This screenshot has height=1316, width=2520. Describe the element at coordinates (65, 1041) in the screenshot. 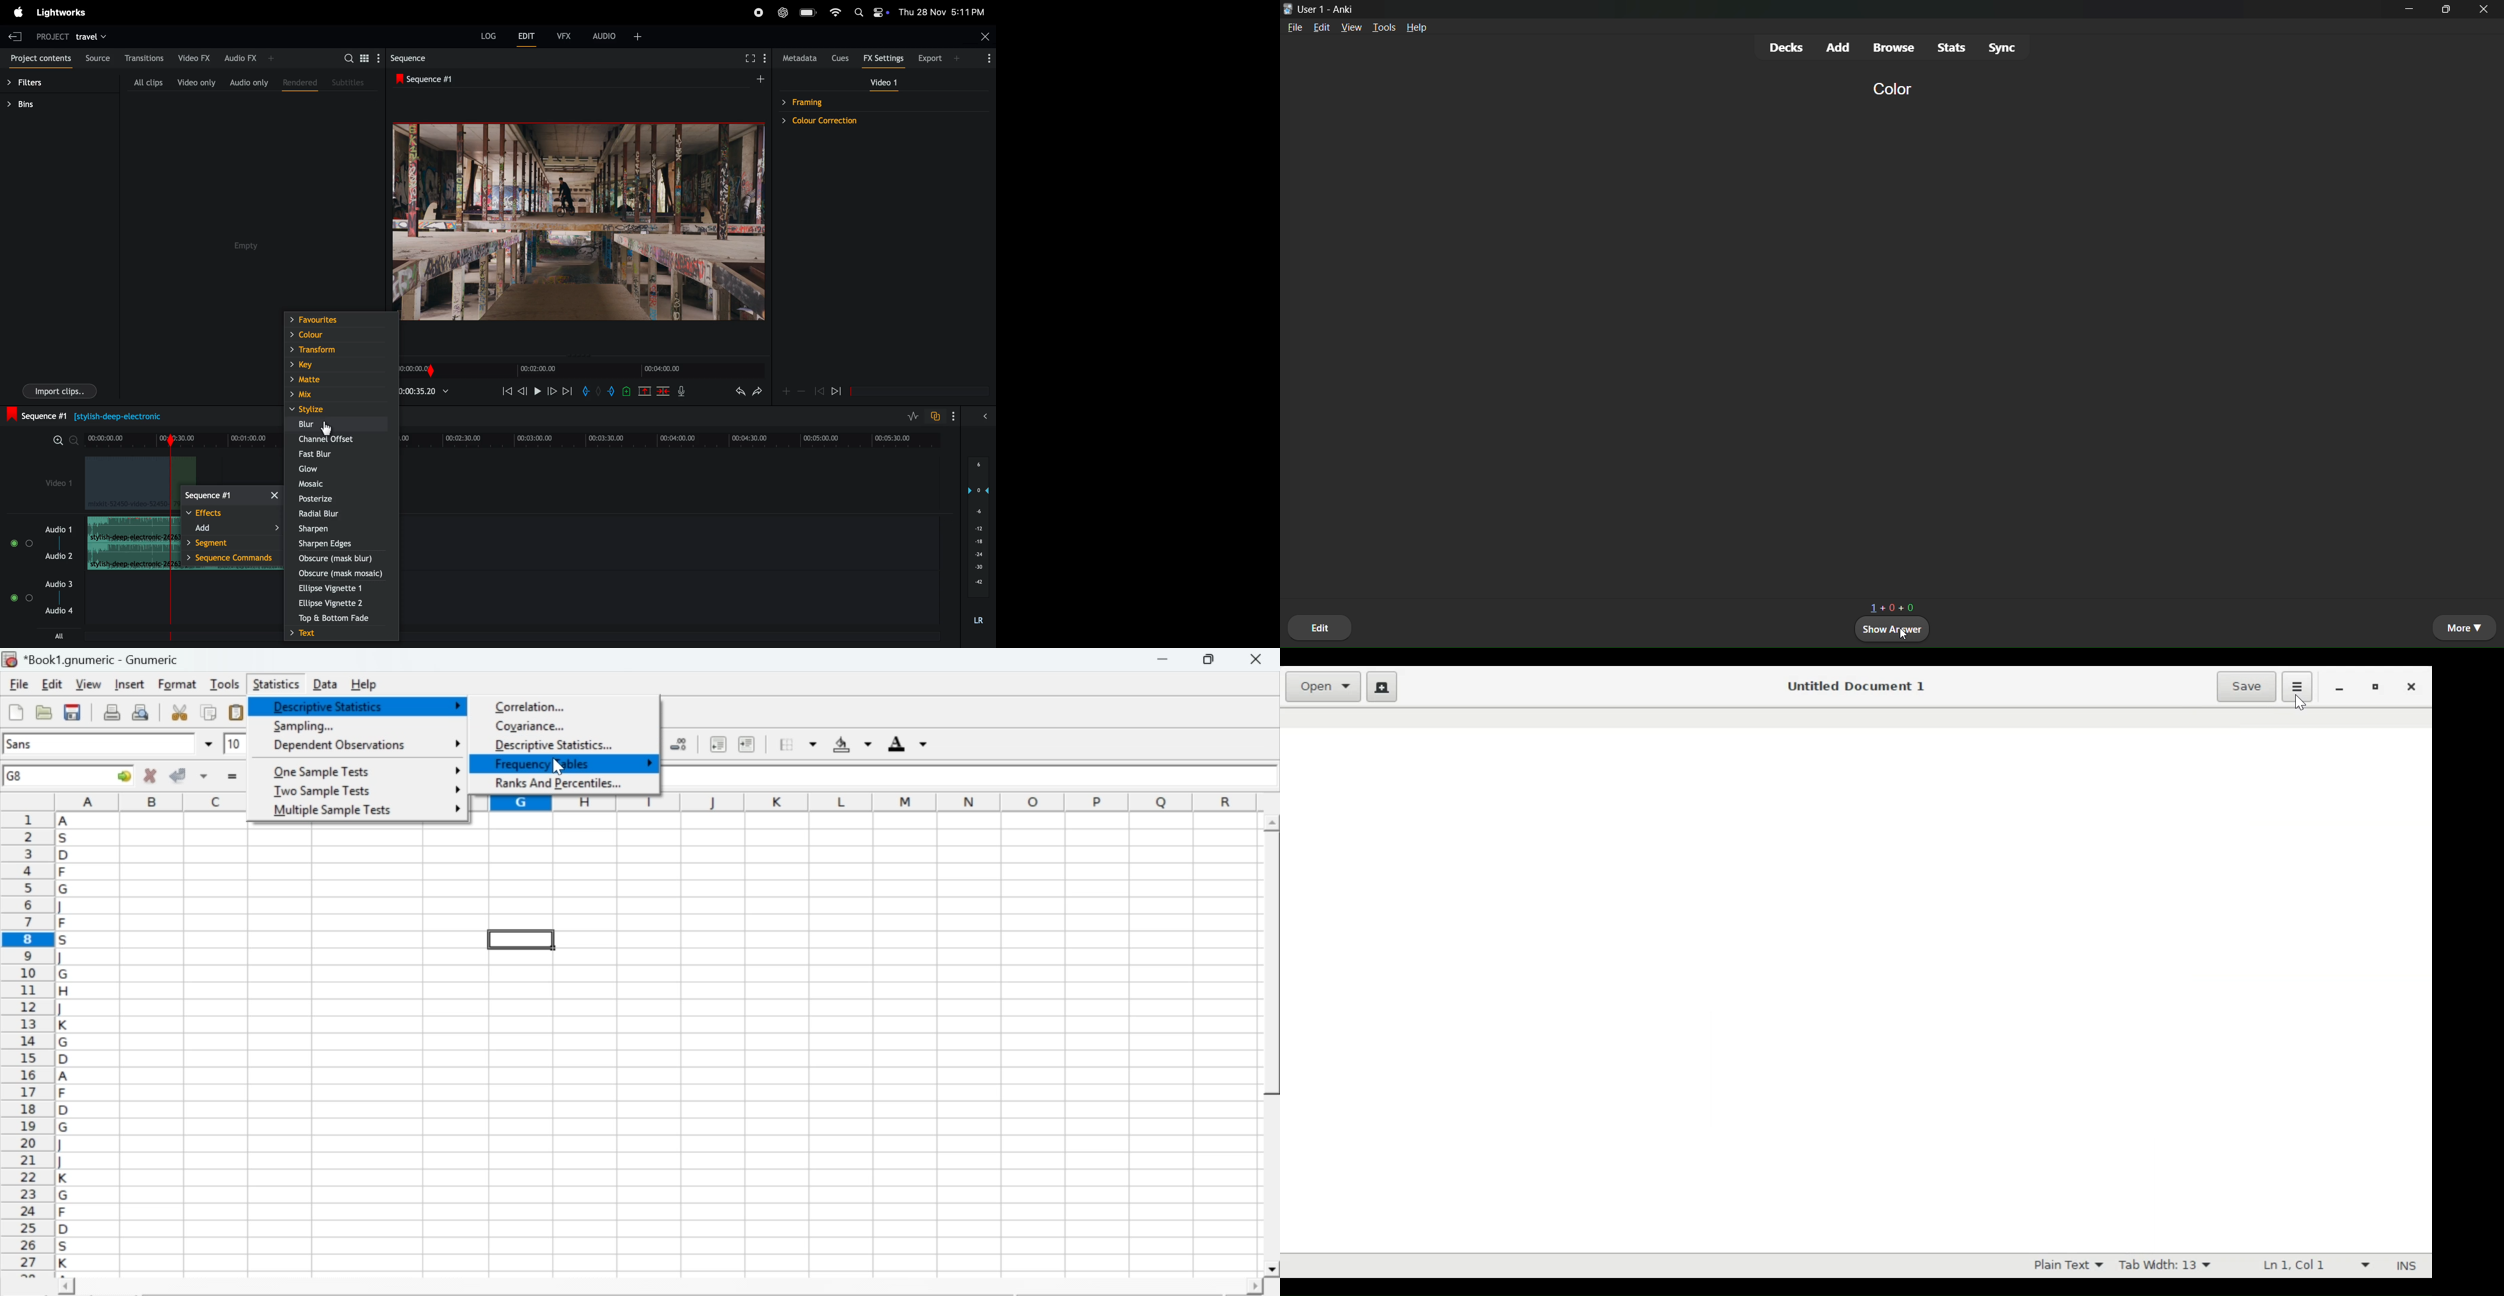

I see `alphabets` at that location.